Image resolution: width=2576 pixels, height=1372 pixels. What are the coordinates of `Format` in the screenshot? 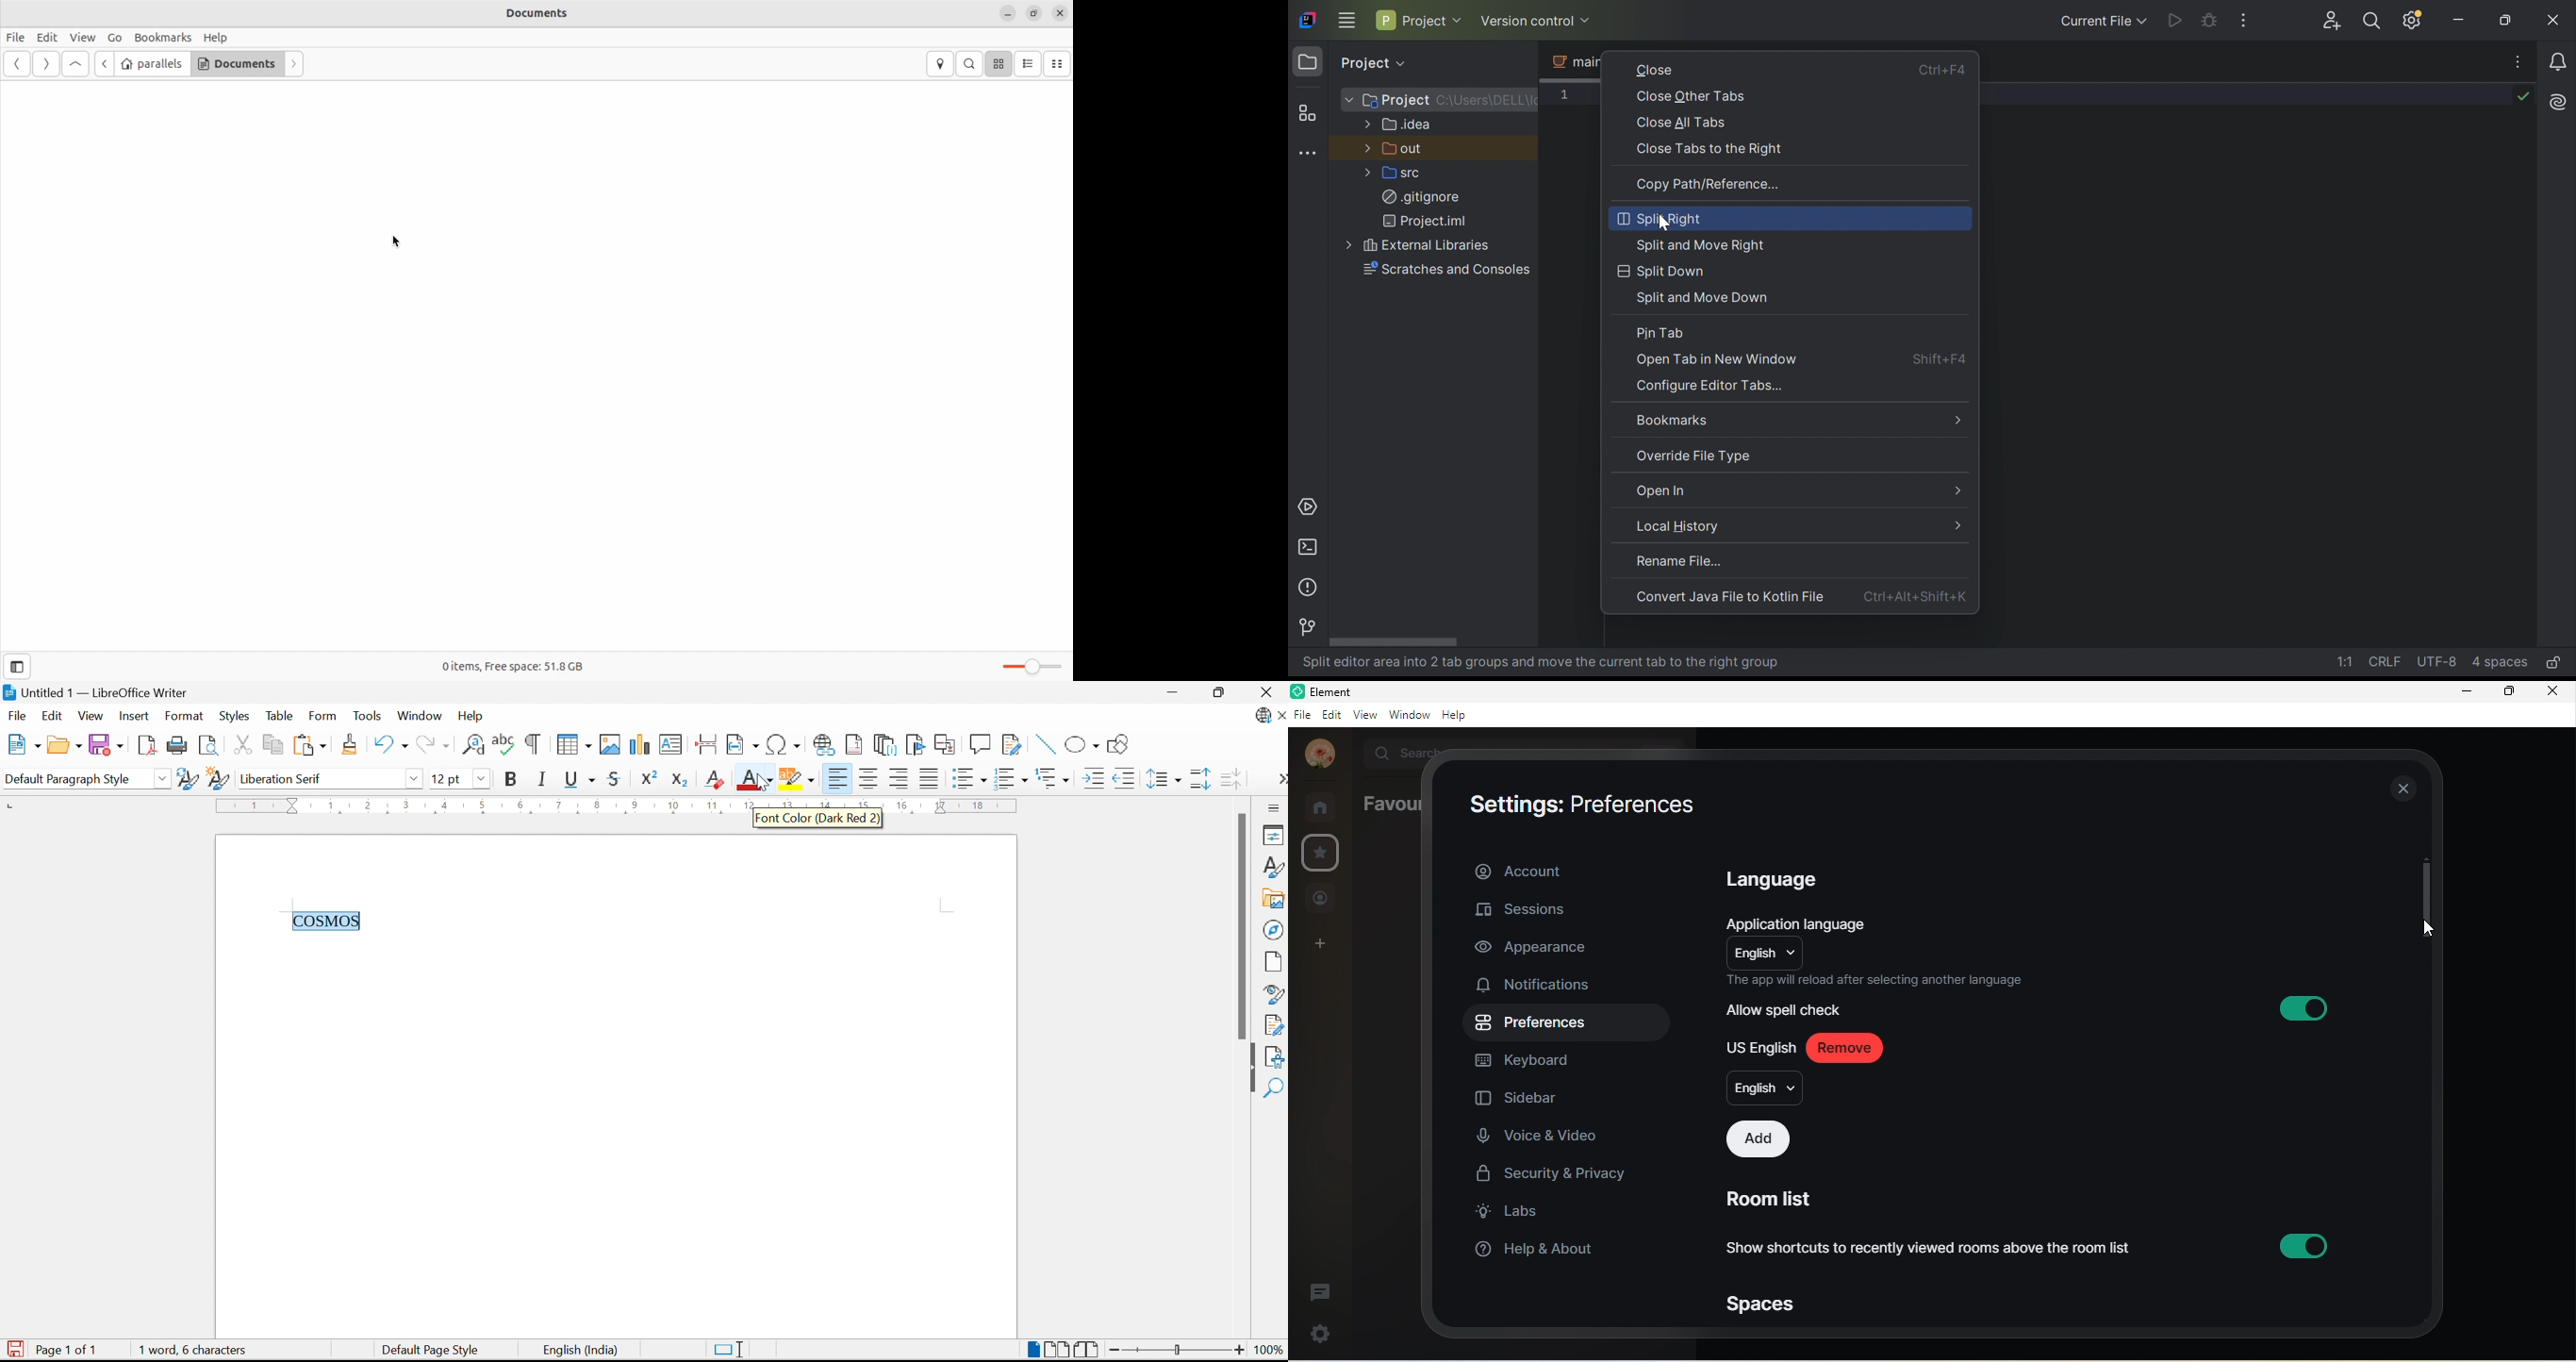 It's located at (185, 717).